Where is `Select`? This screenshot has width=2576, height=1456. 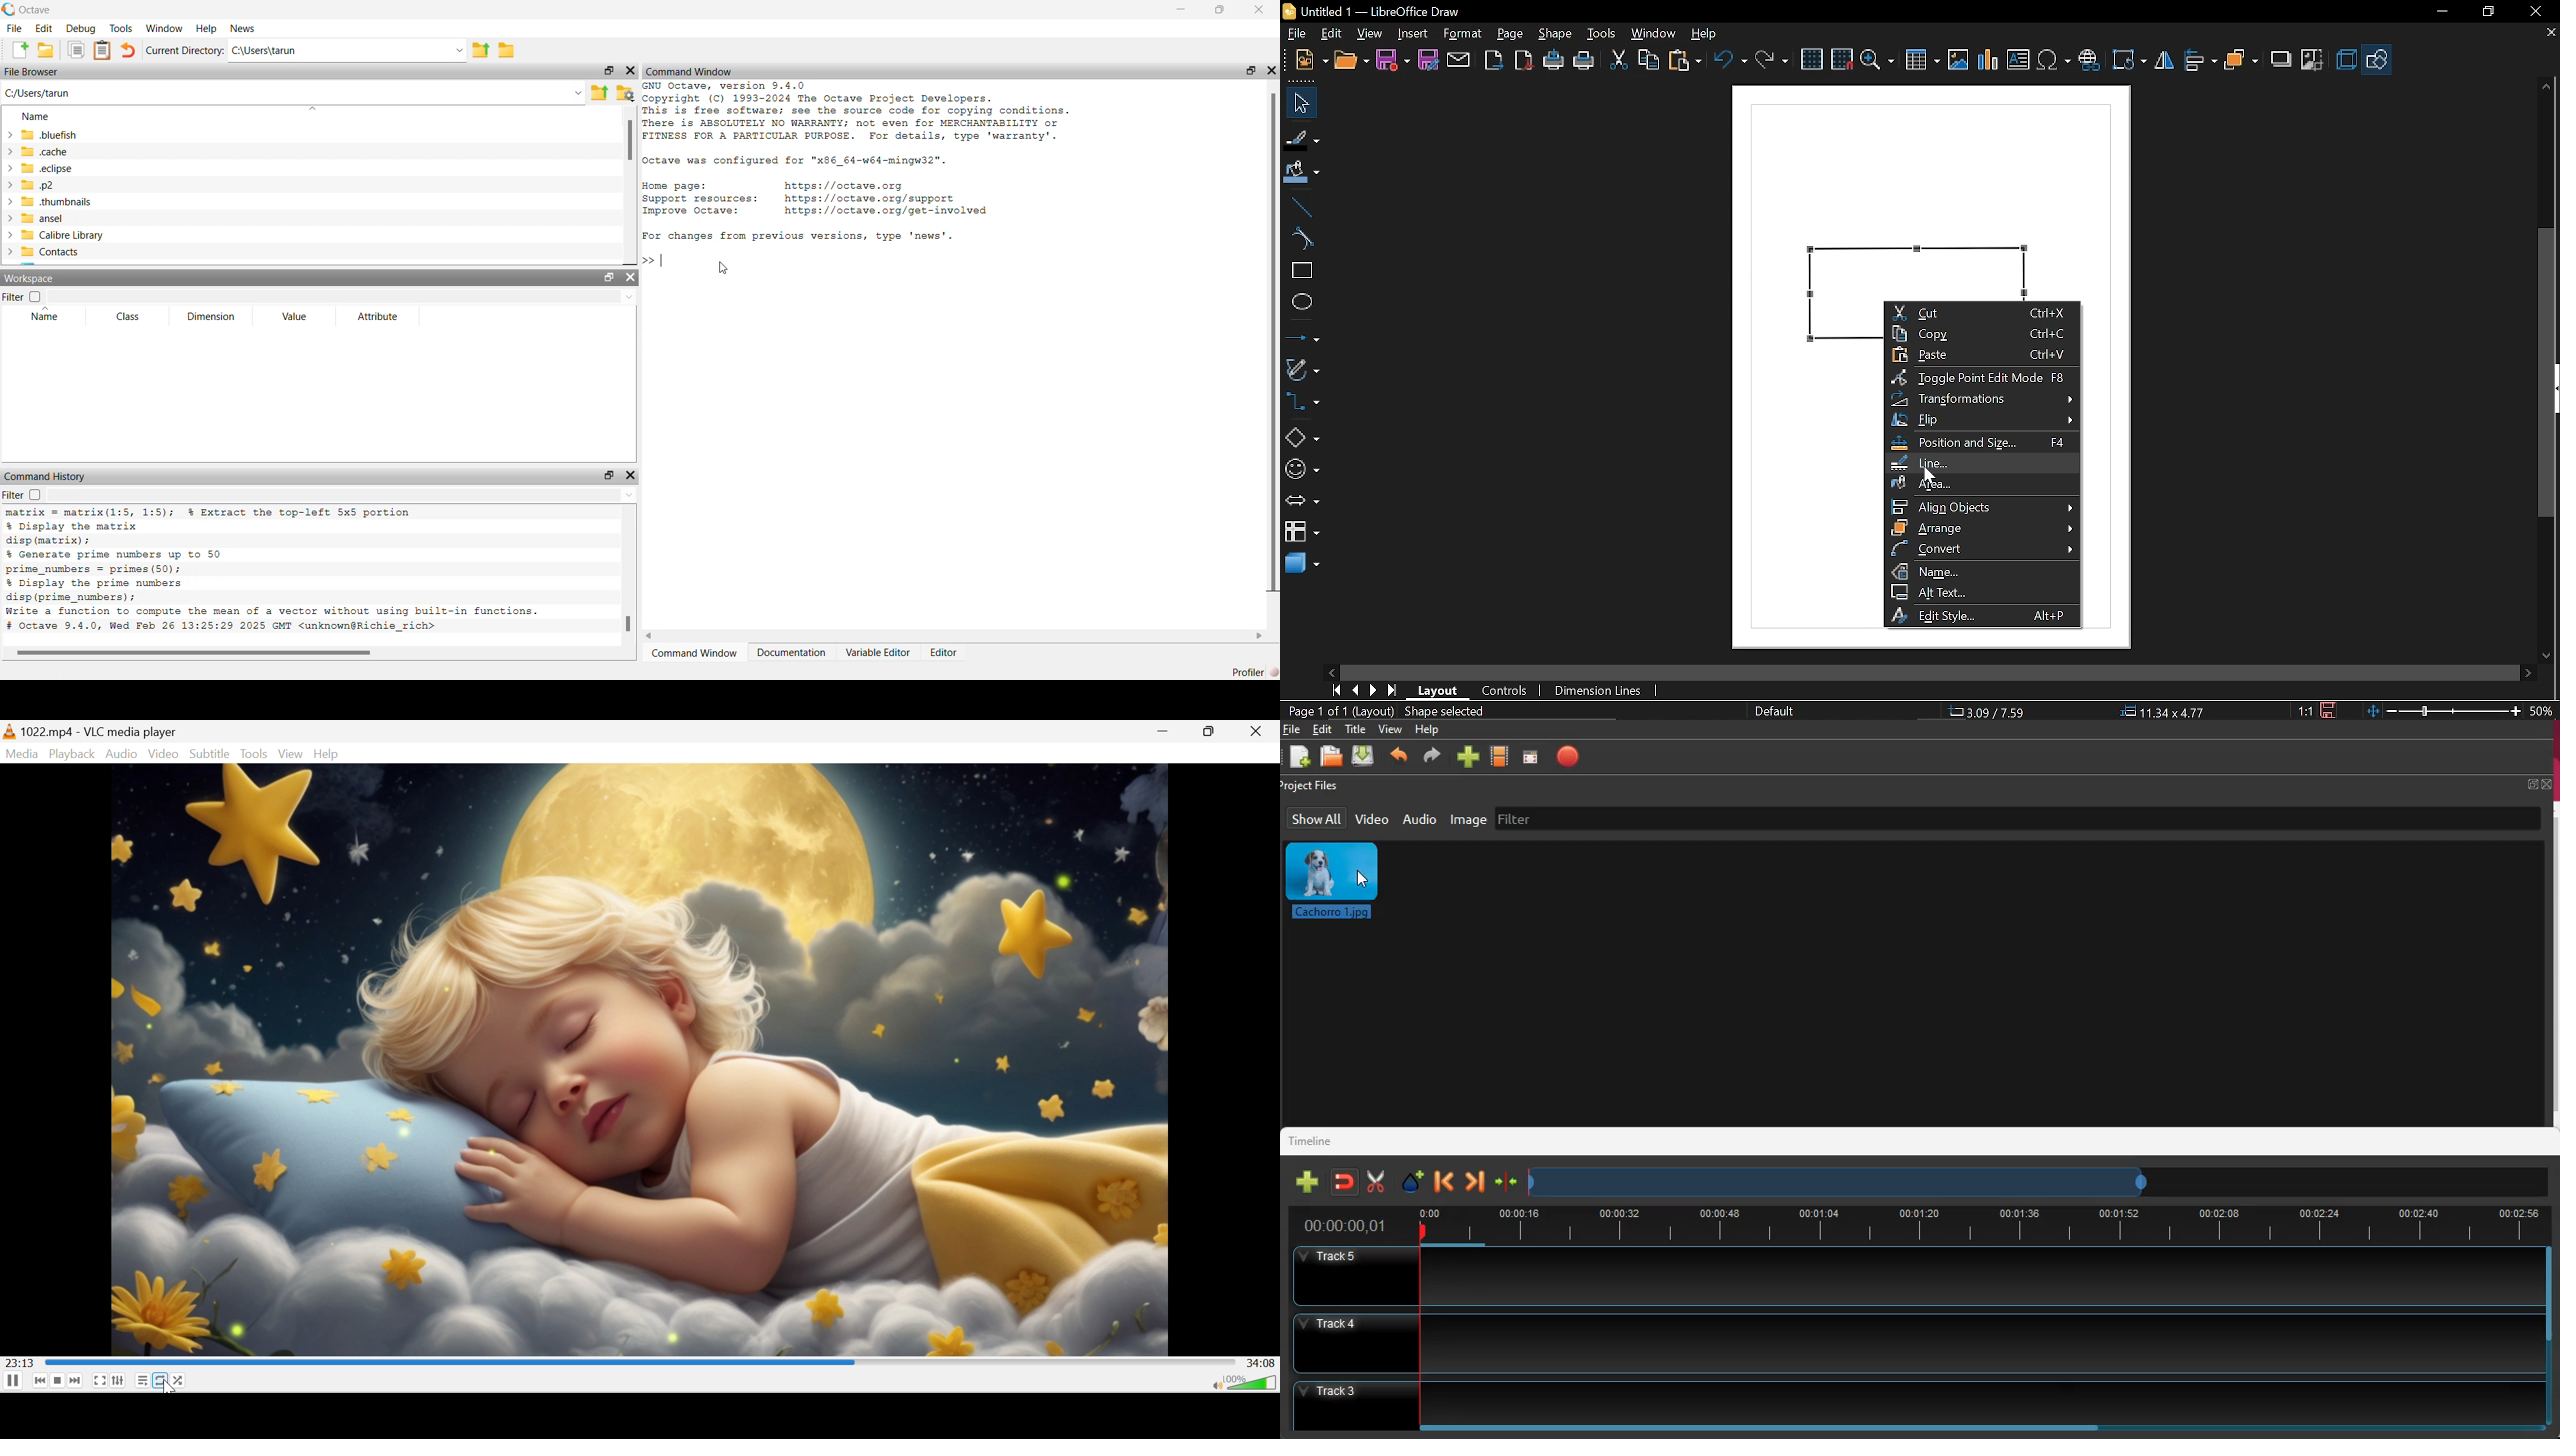 Select is located at coordinates (1298, 102).